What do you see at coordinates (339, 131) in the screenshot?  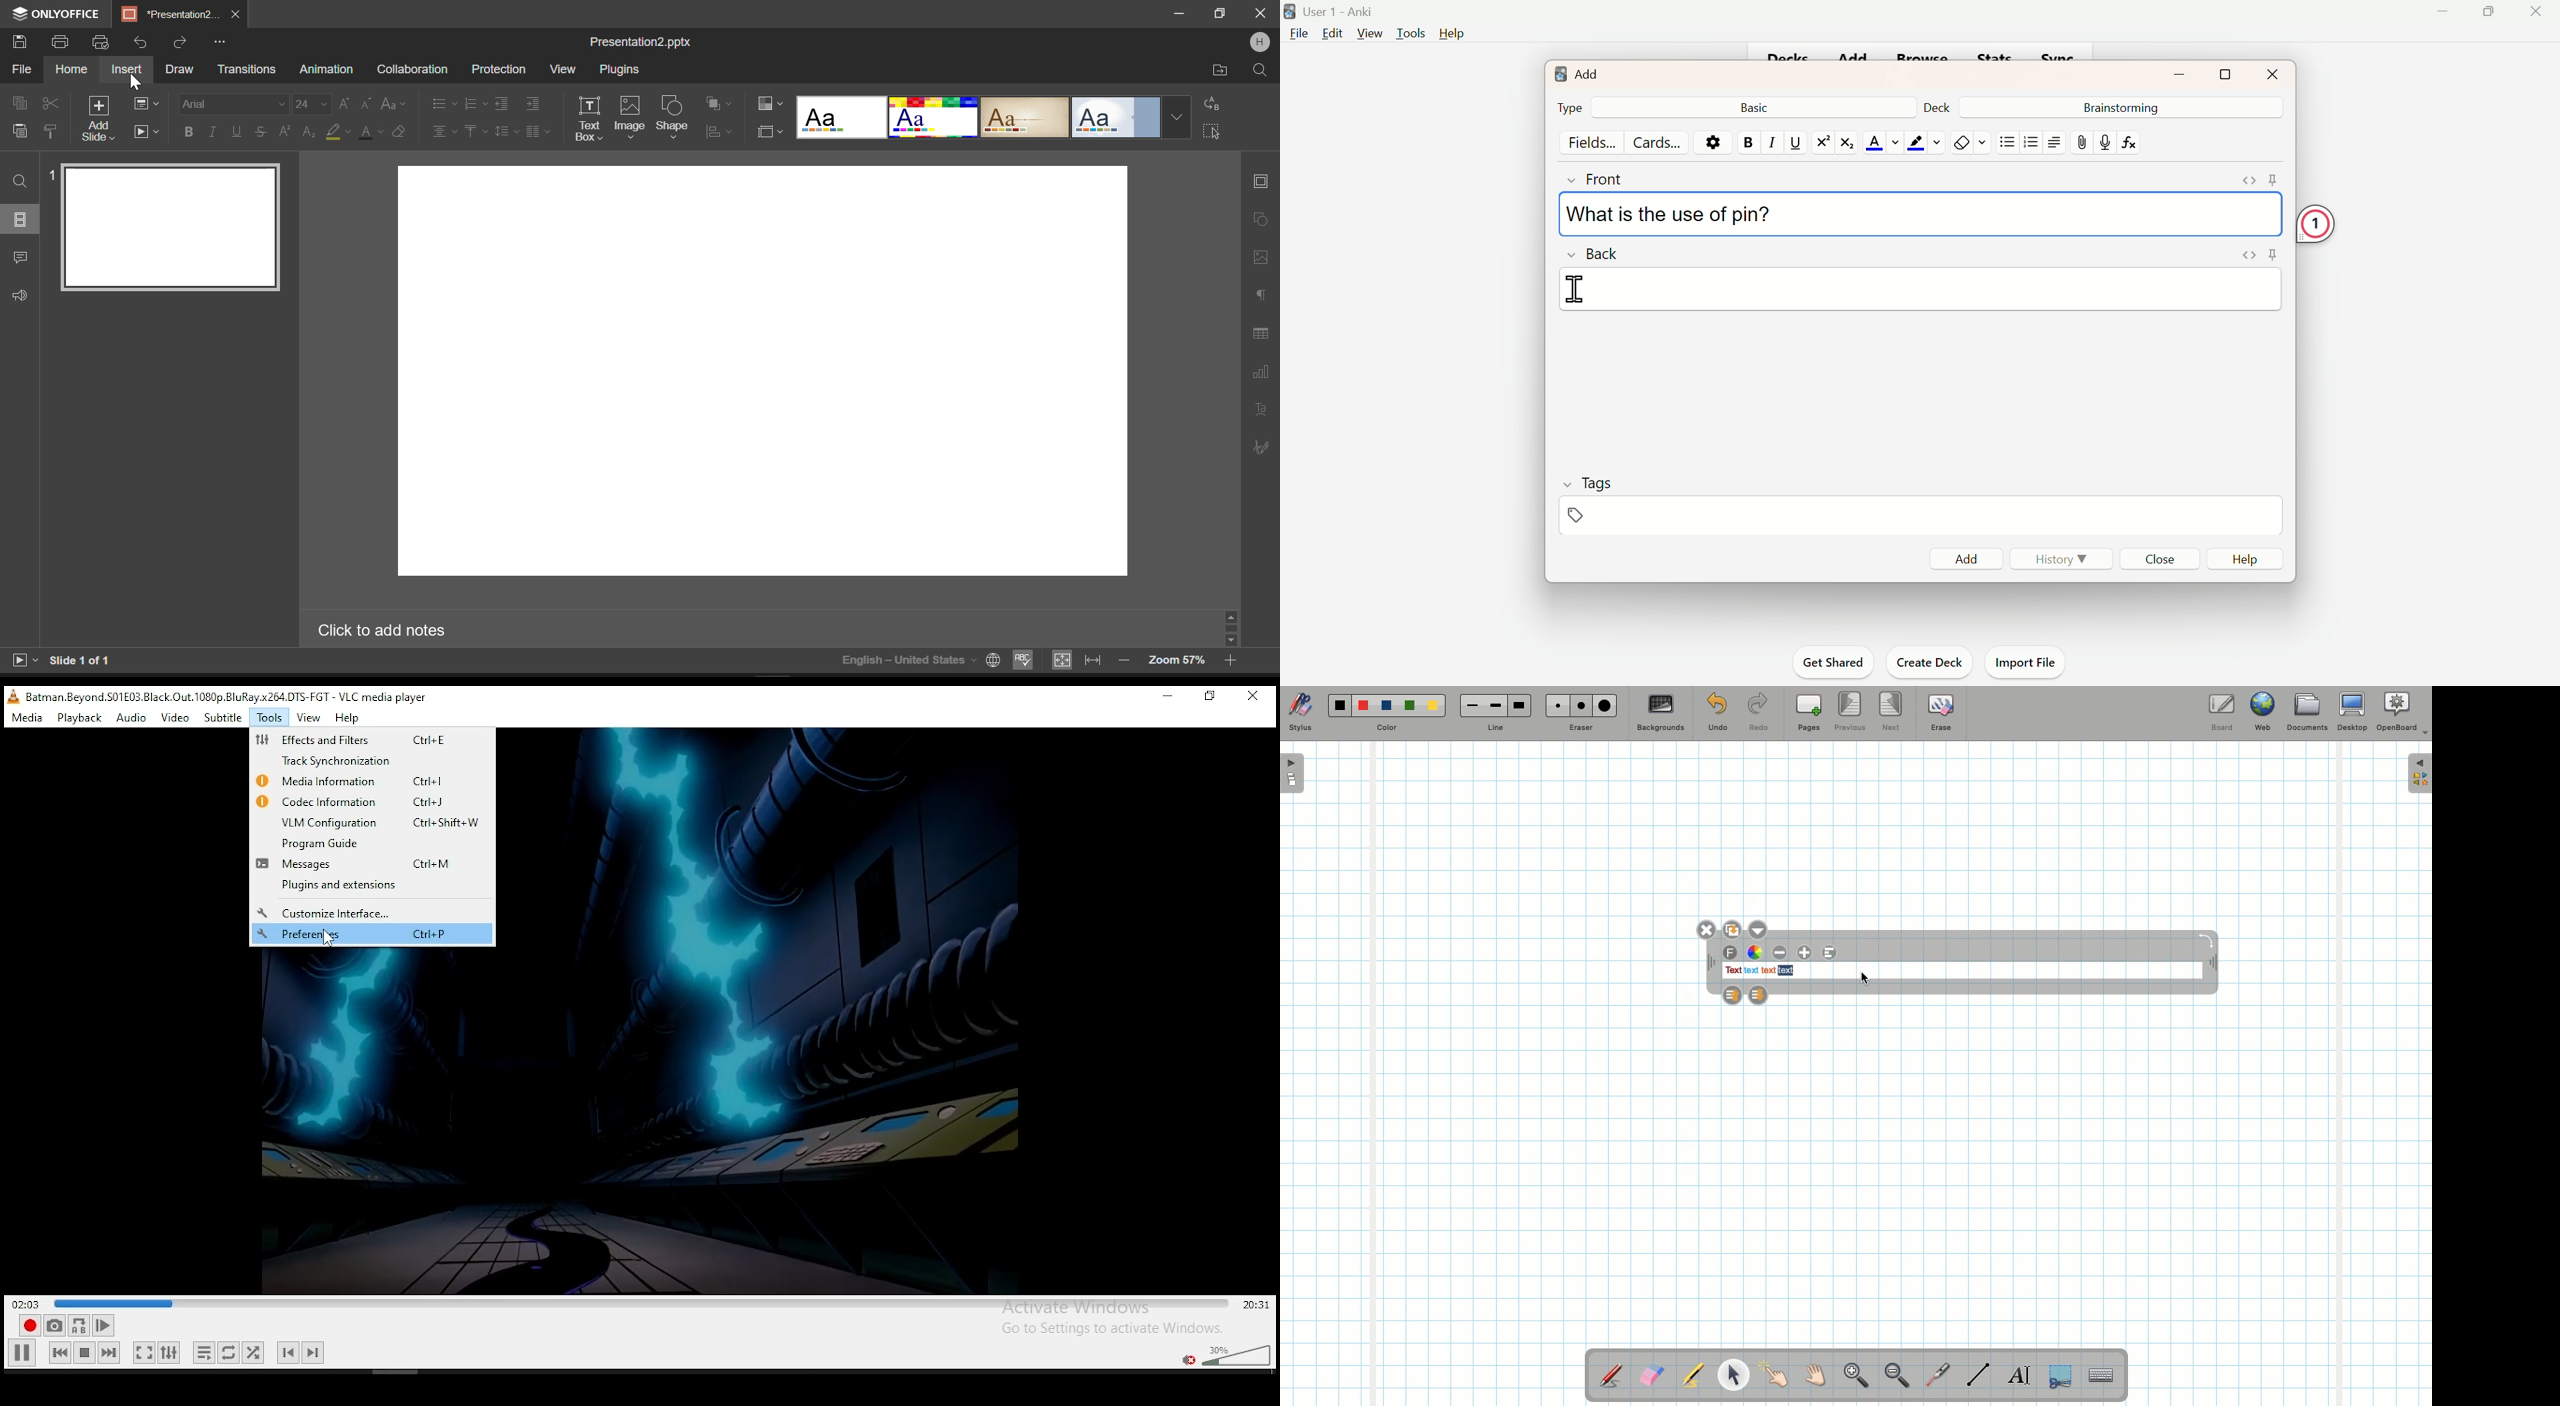 I see `Highlight Font` at bounding box center [339, 131].